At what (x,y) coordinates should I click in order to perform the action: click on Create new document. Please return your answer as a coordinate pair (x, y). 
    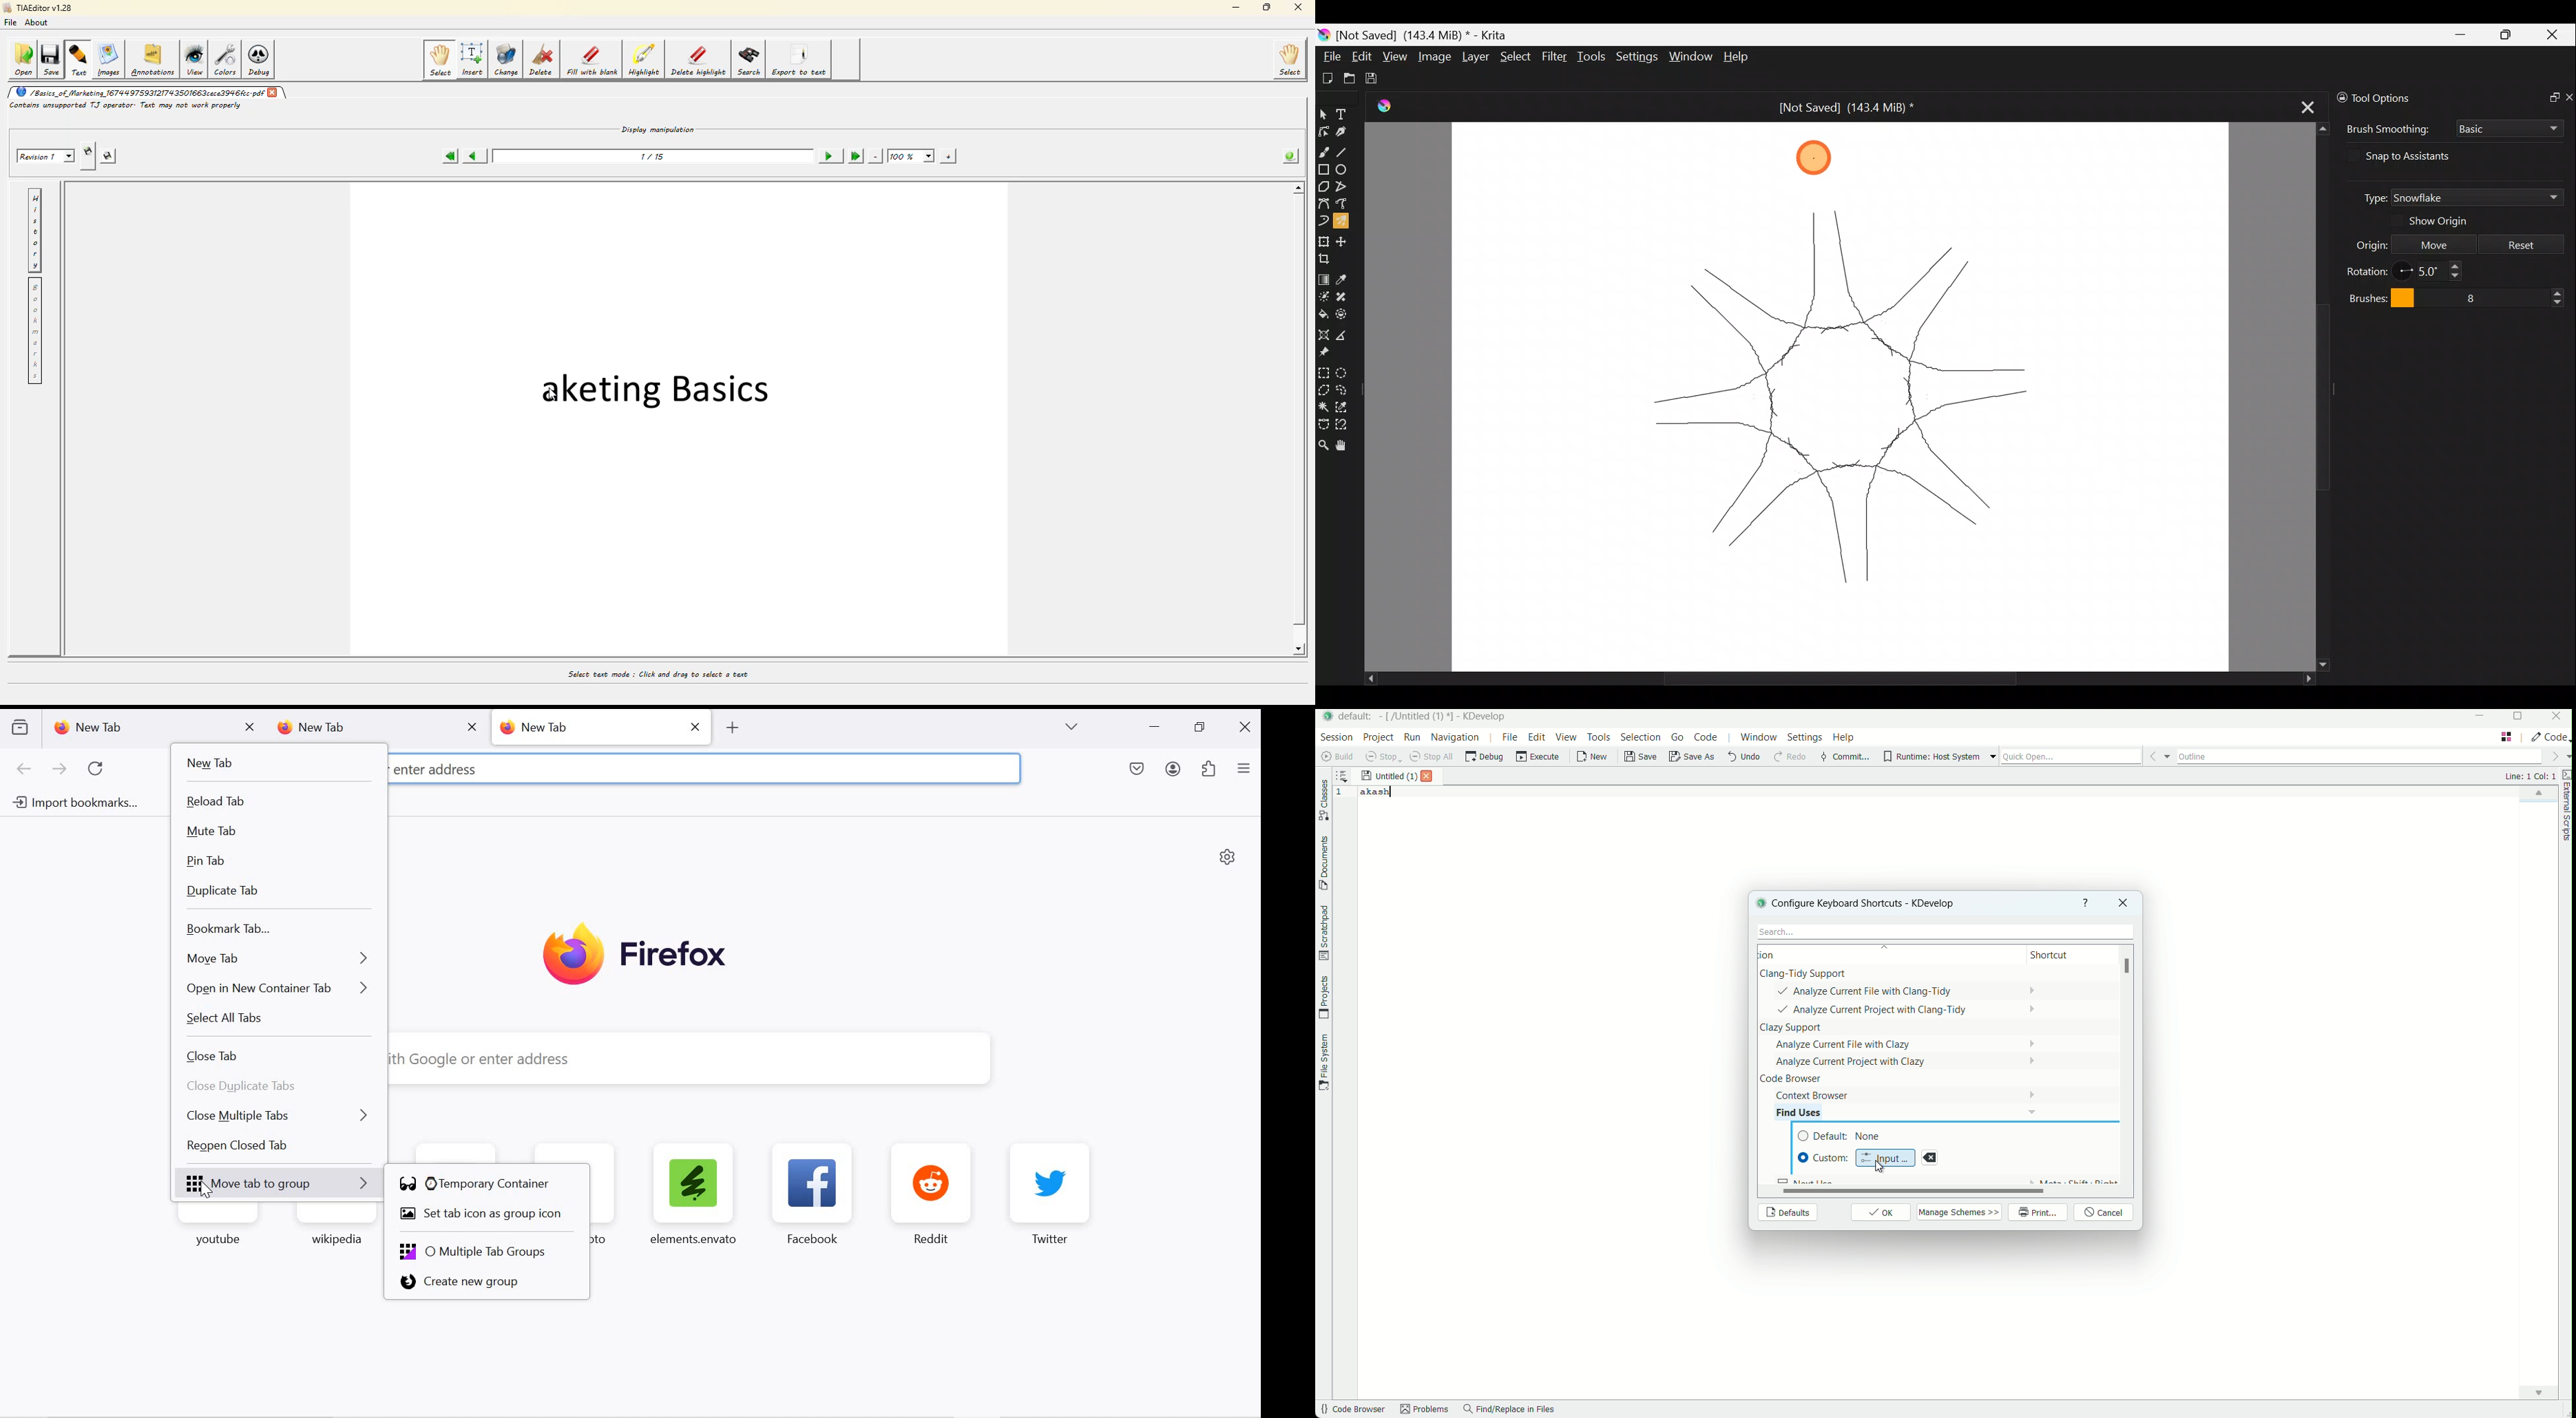
    Looking at the image, I should click on (1328, 78).